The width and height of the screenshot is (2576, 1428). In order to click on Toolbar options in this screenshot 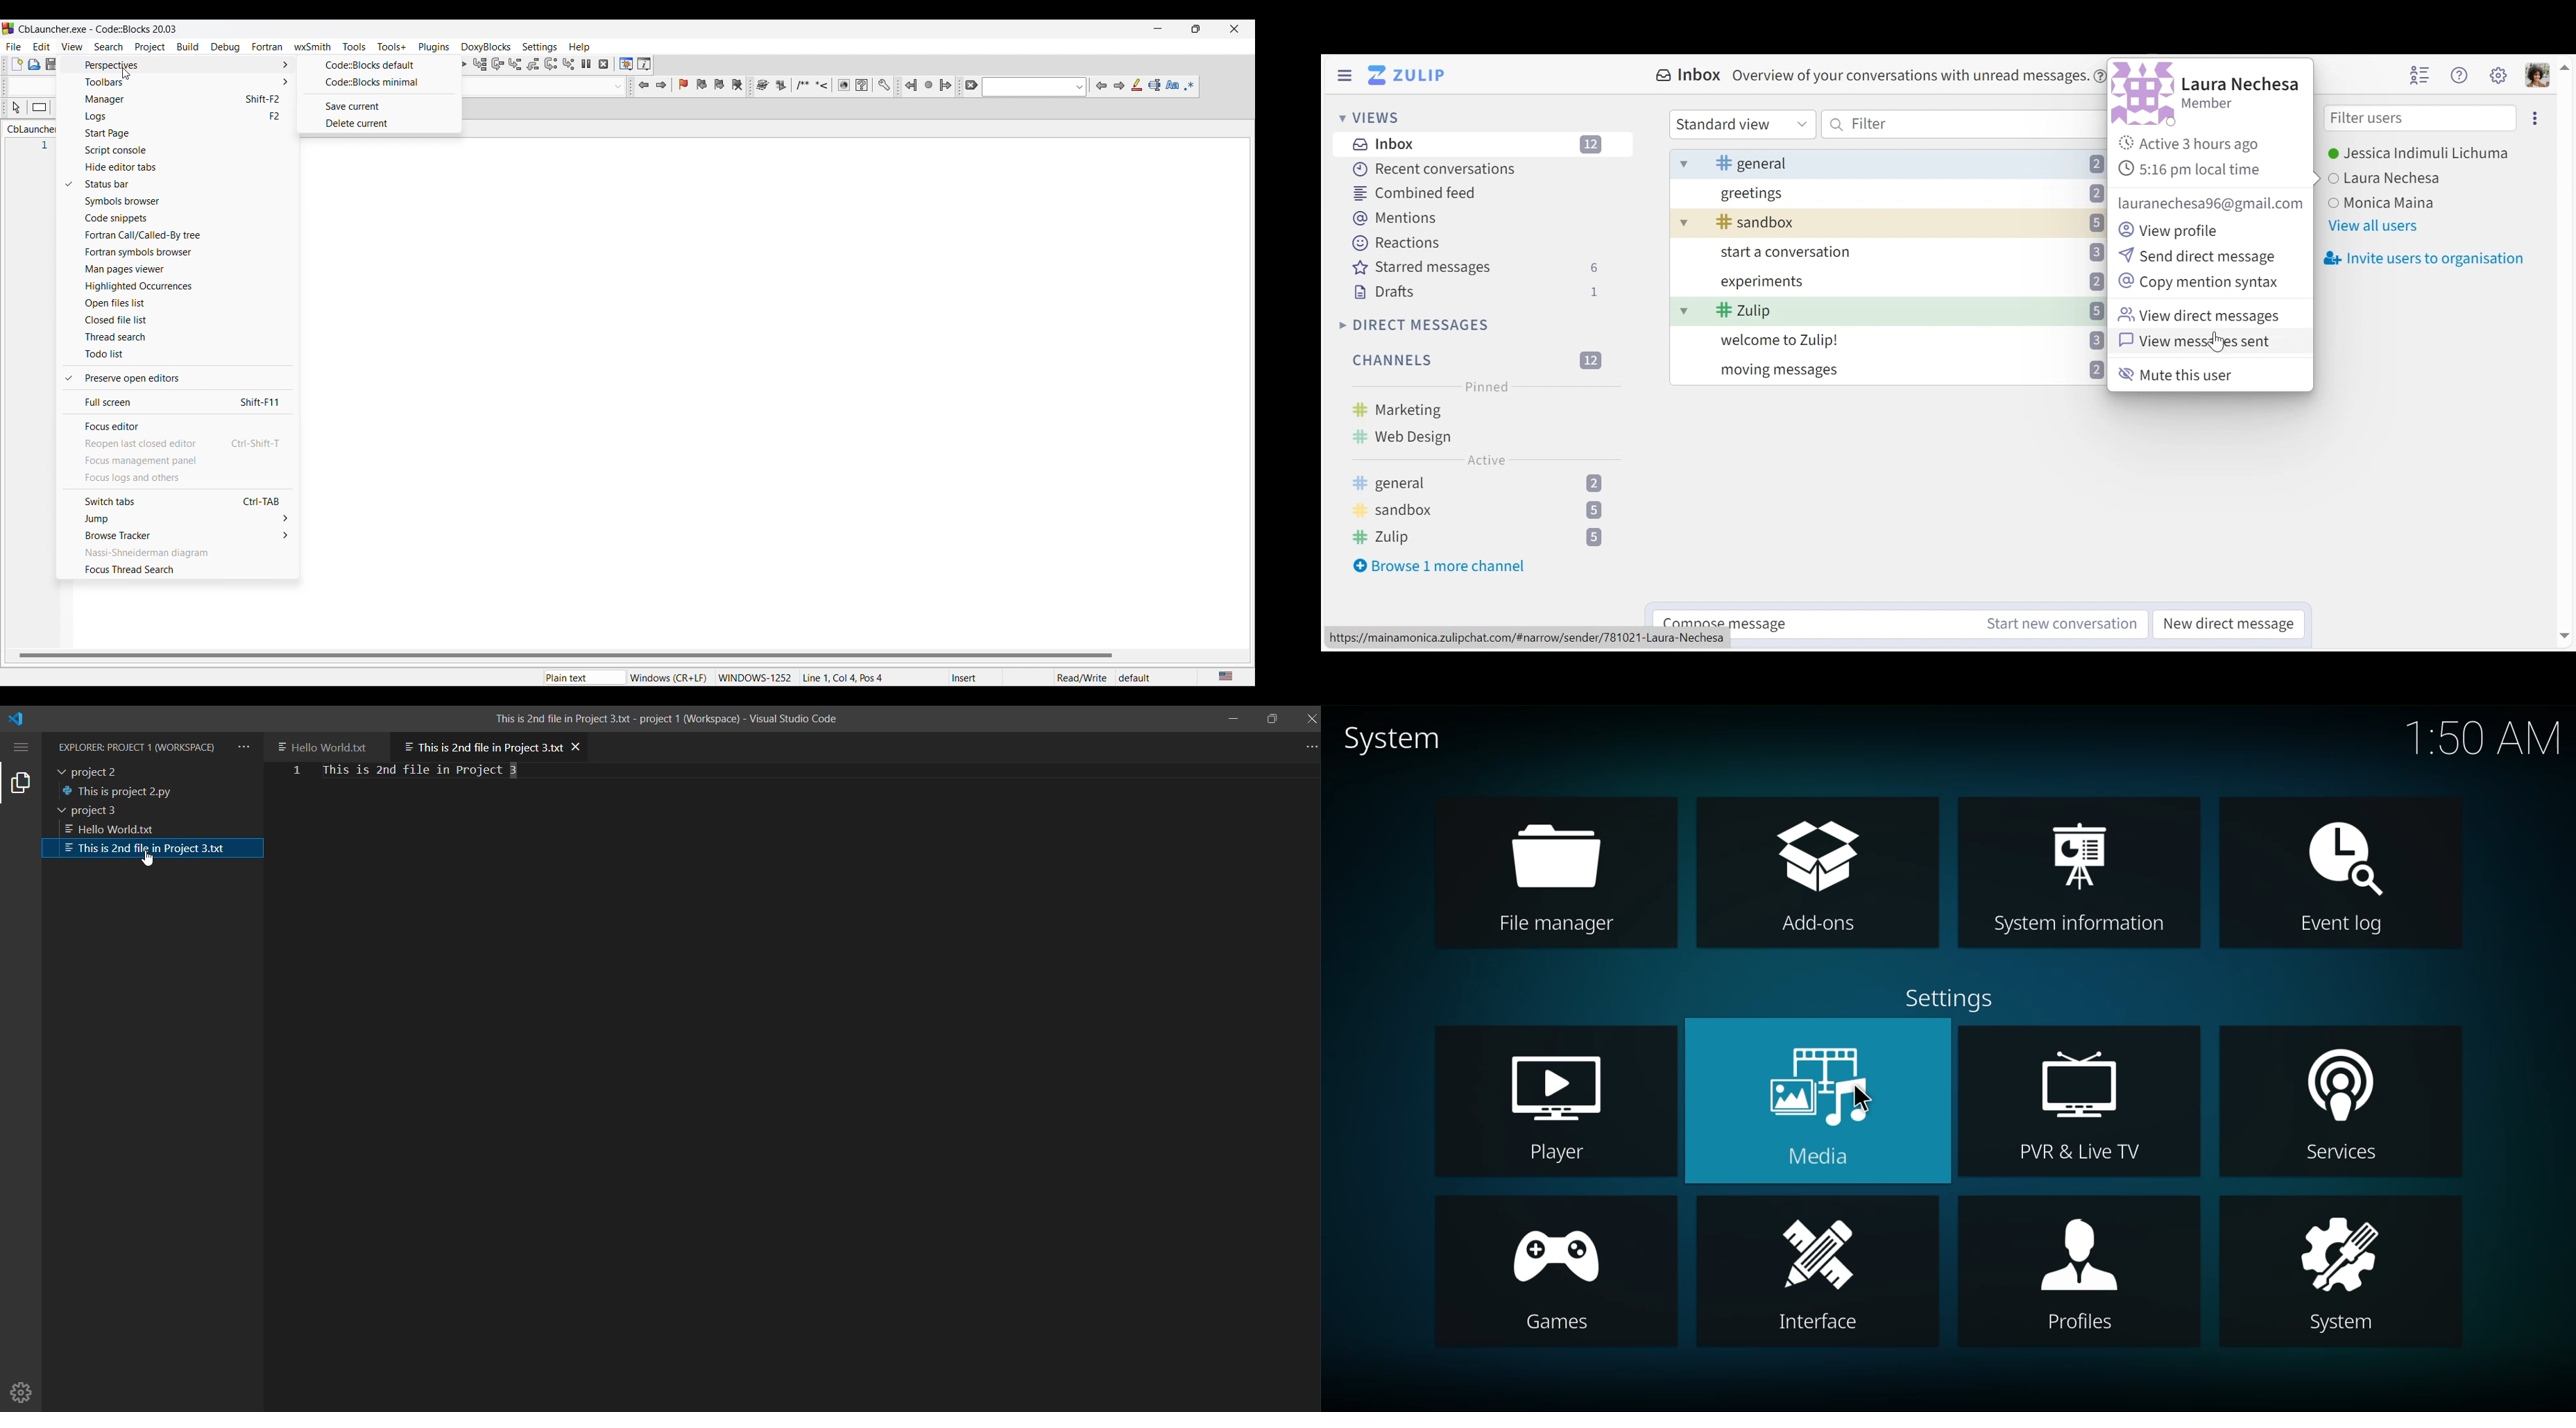, I will do `click(186, 82)`.